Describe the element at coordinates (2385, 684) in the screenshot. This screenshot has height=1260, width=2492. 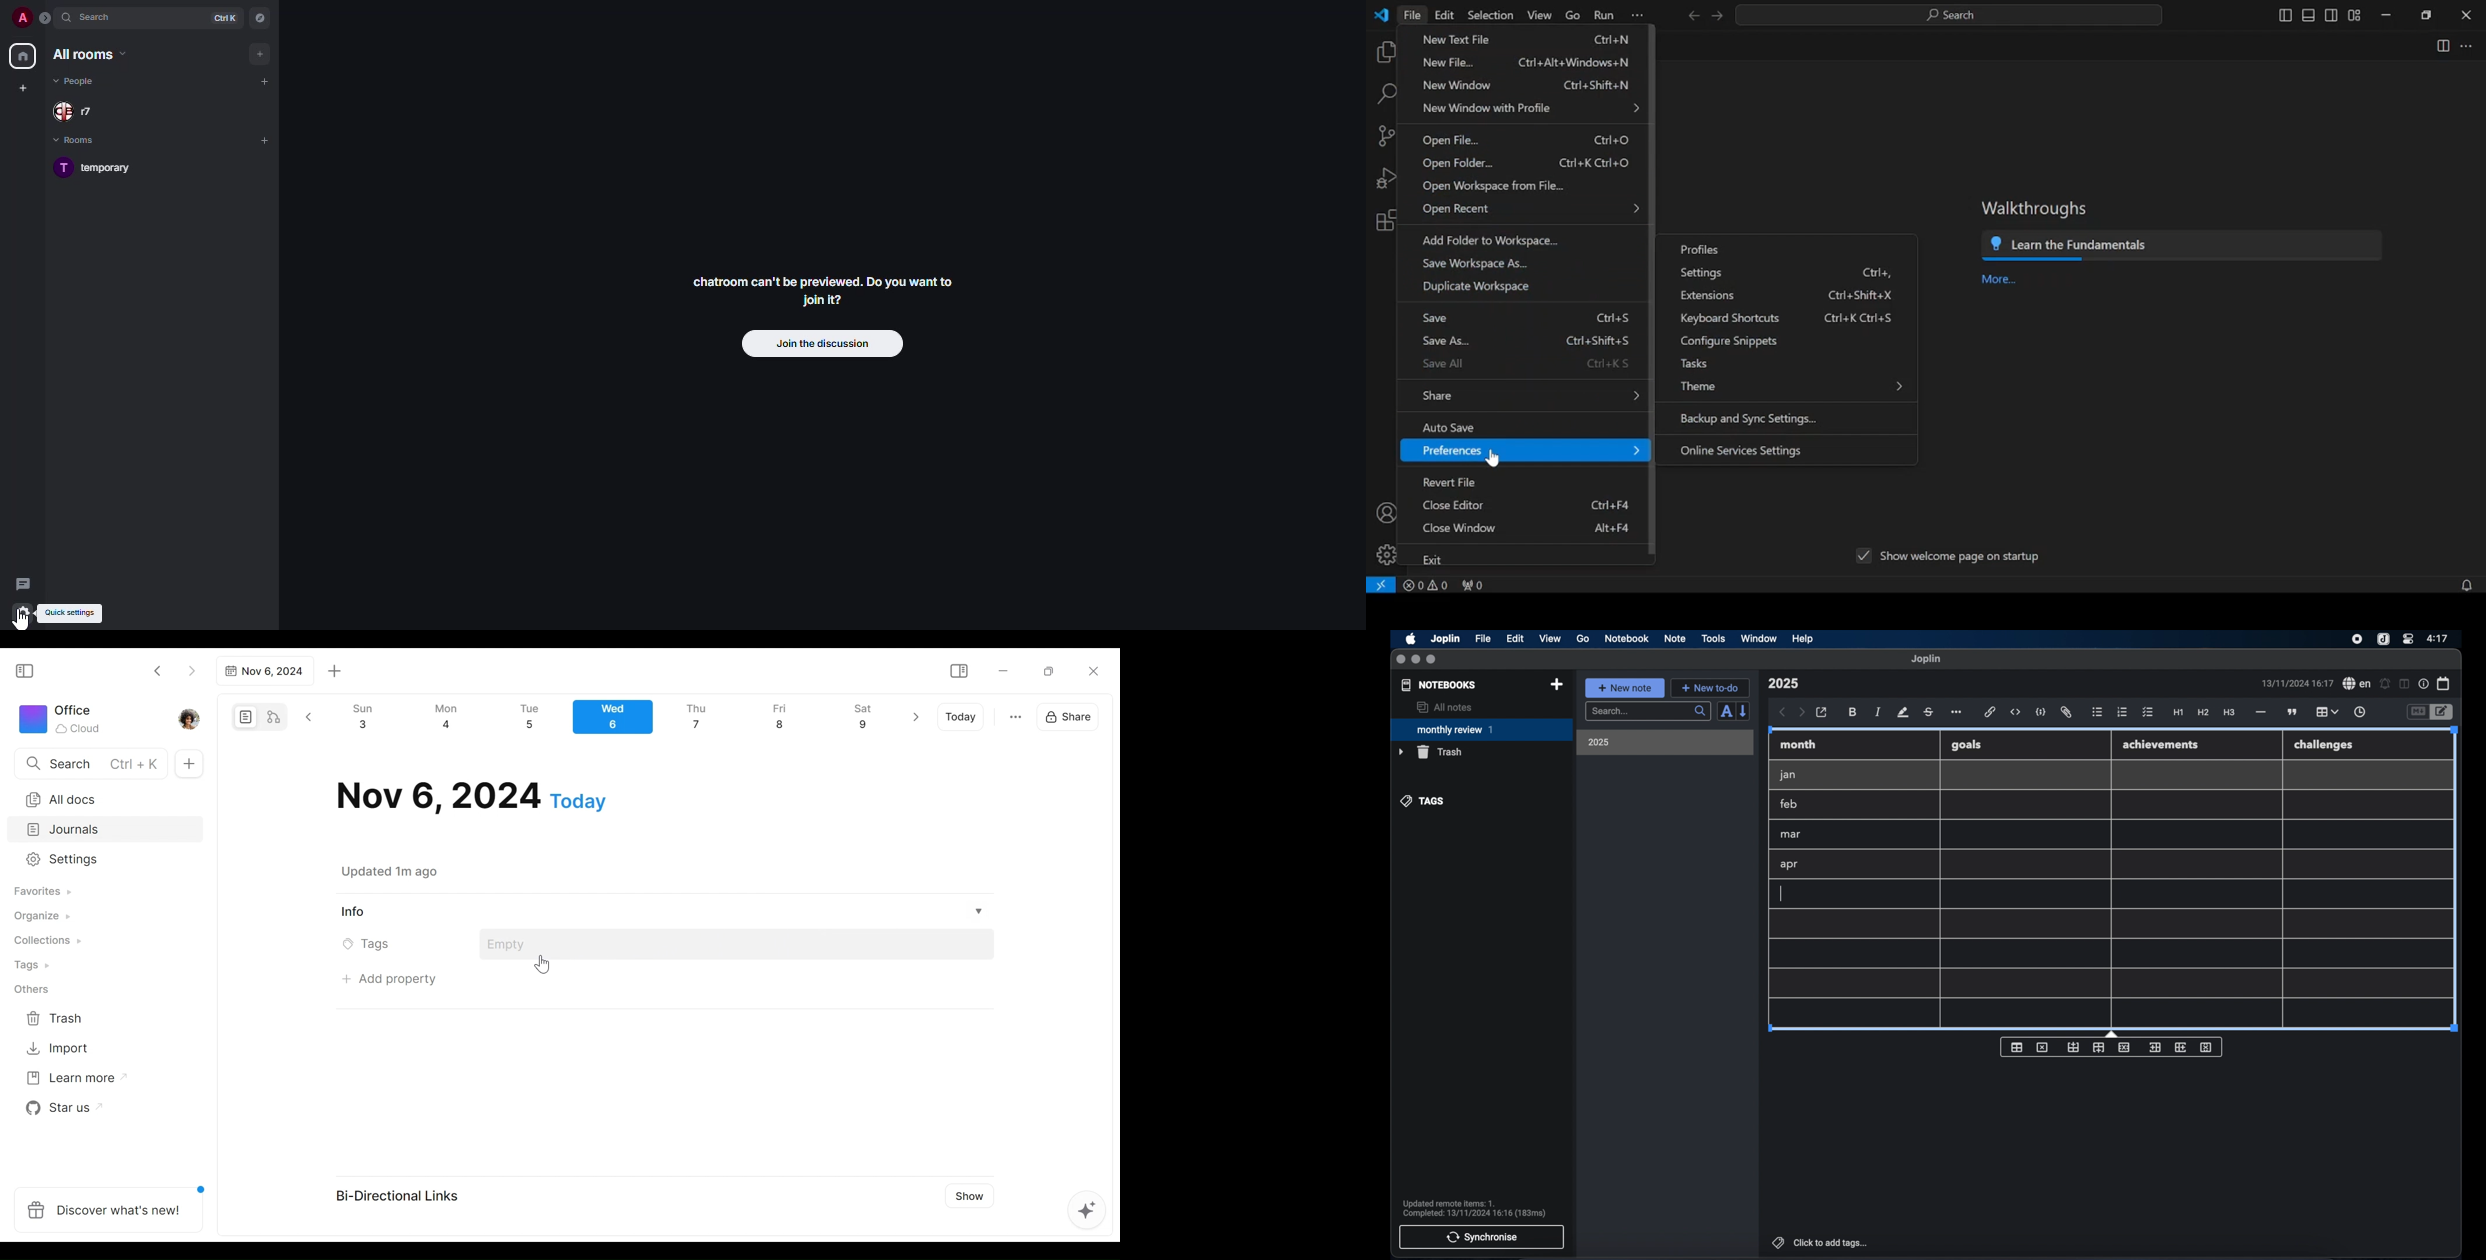
I see `set alarm` at that location.